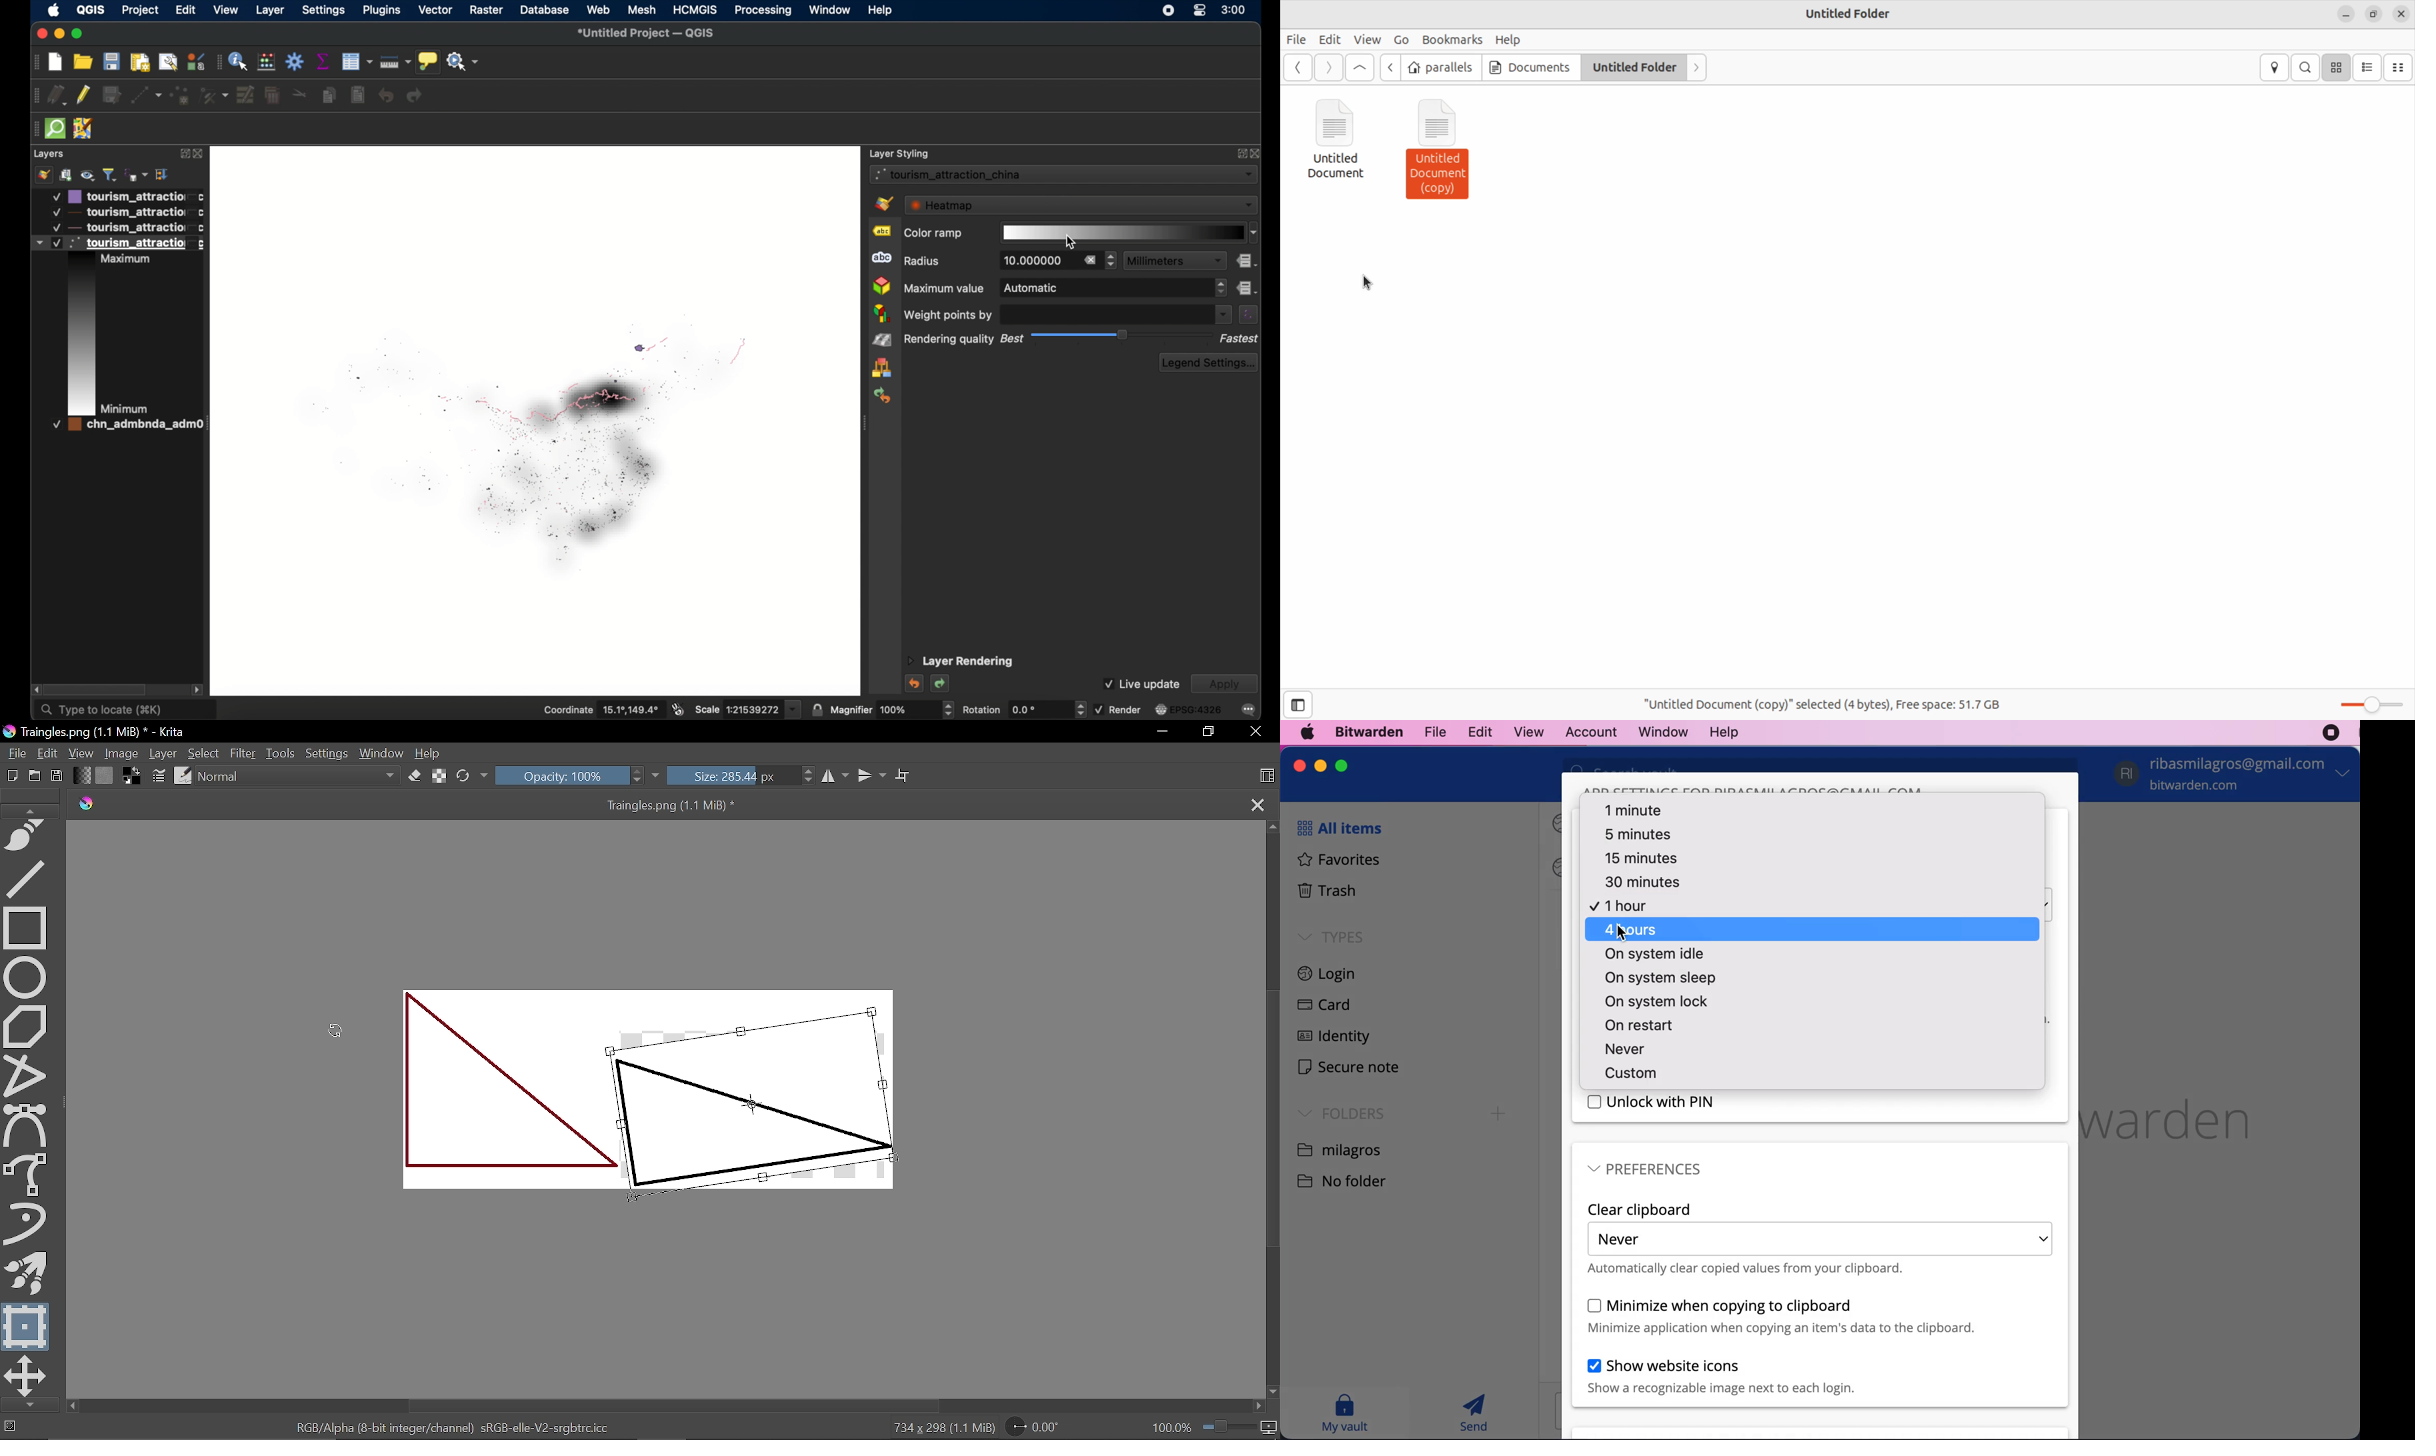 The width and height of the screenshot is (2436, 1456). Describe the element at coordinates (2338, 67) in the screenshot. I see `icon view` at that location.